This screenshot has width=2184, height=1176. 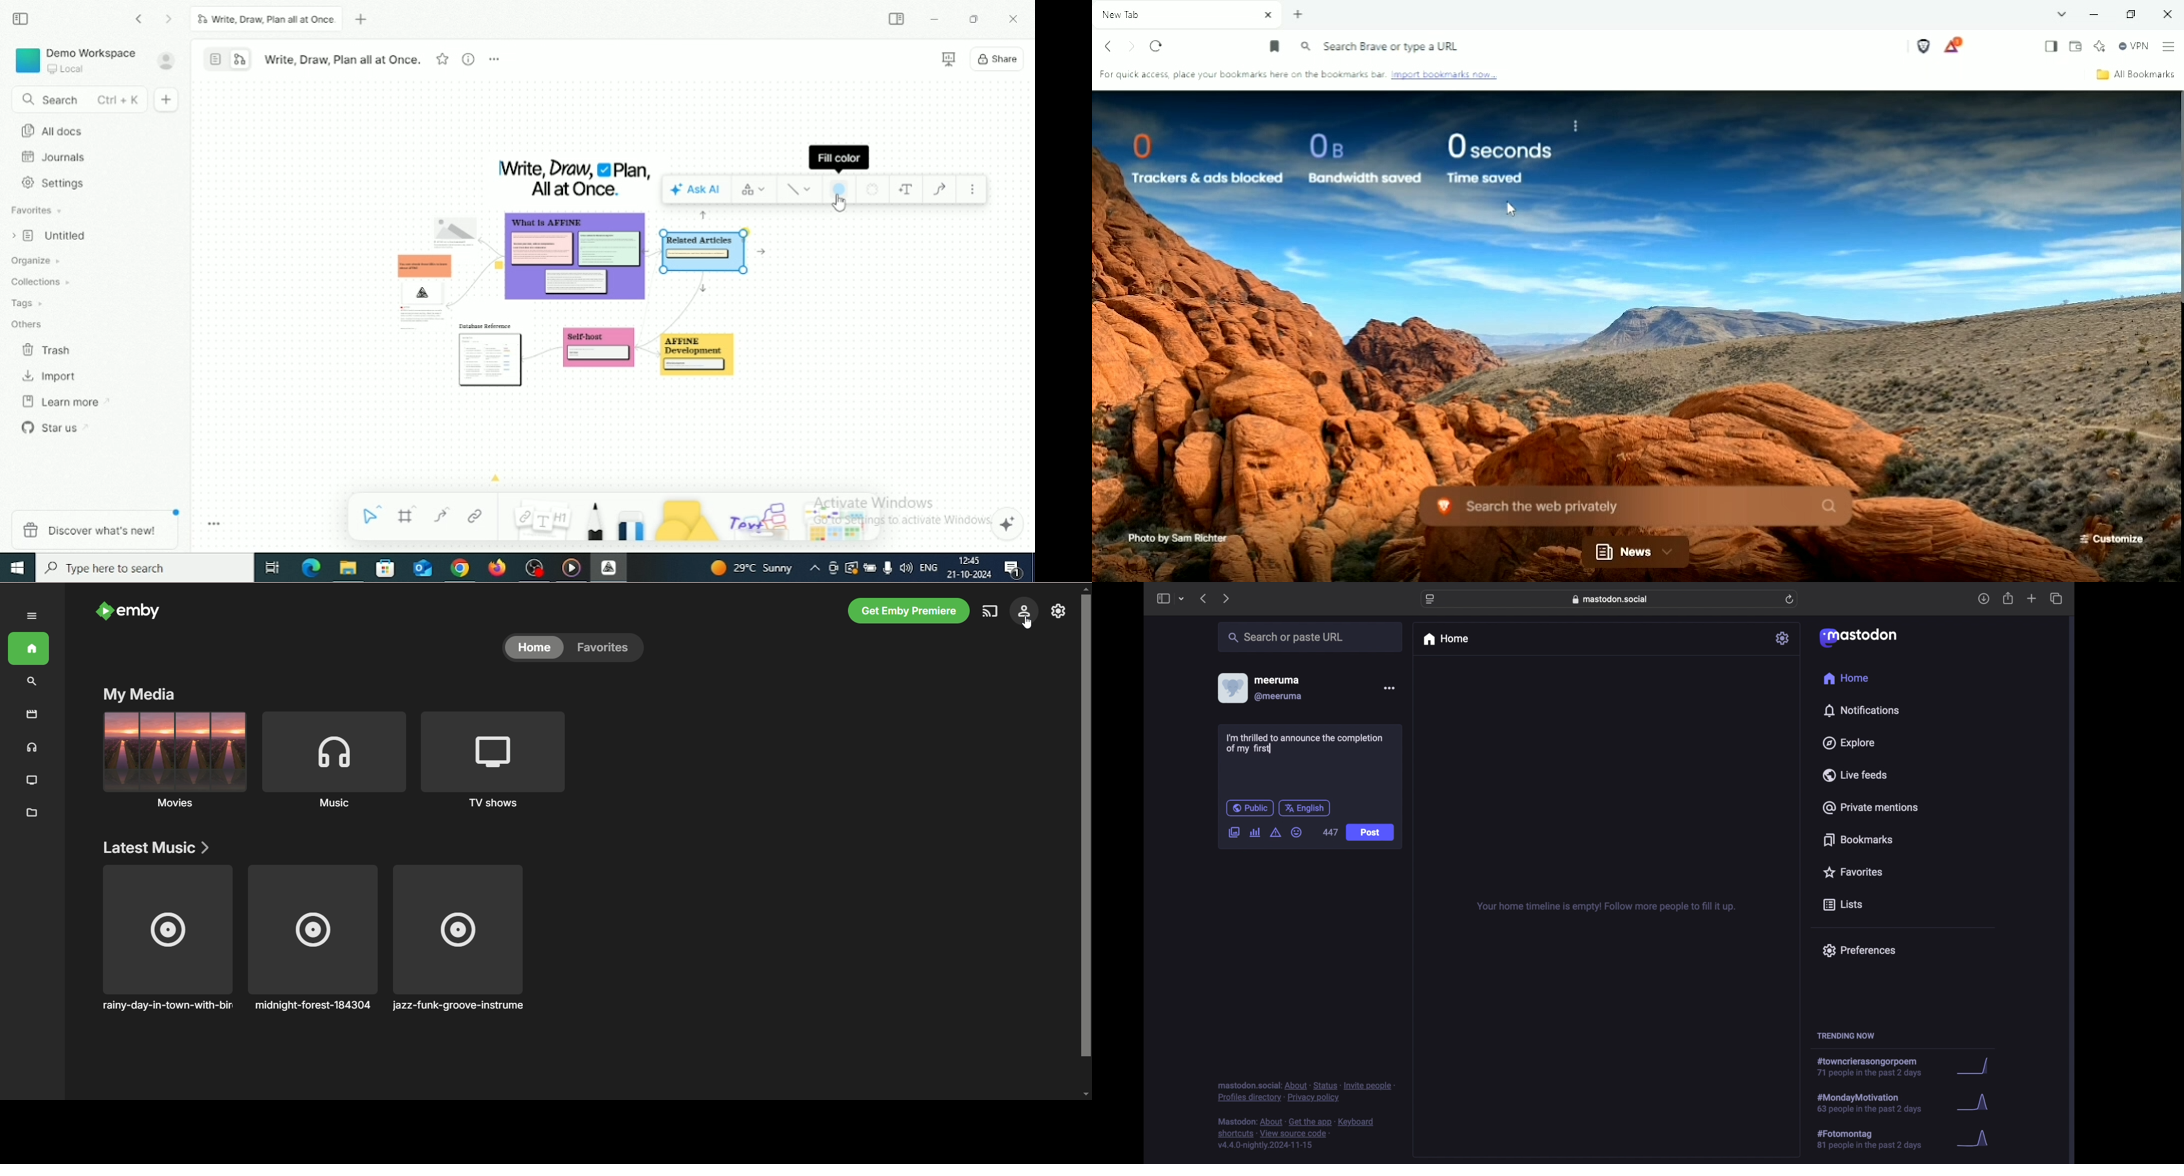 What do you see at coordinates (494, 59) in the screenshot?
I see `More` at bounding box center [494, 59].